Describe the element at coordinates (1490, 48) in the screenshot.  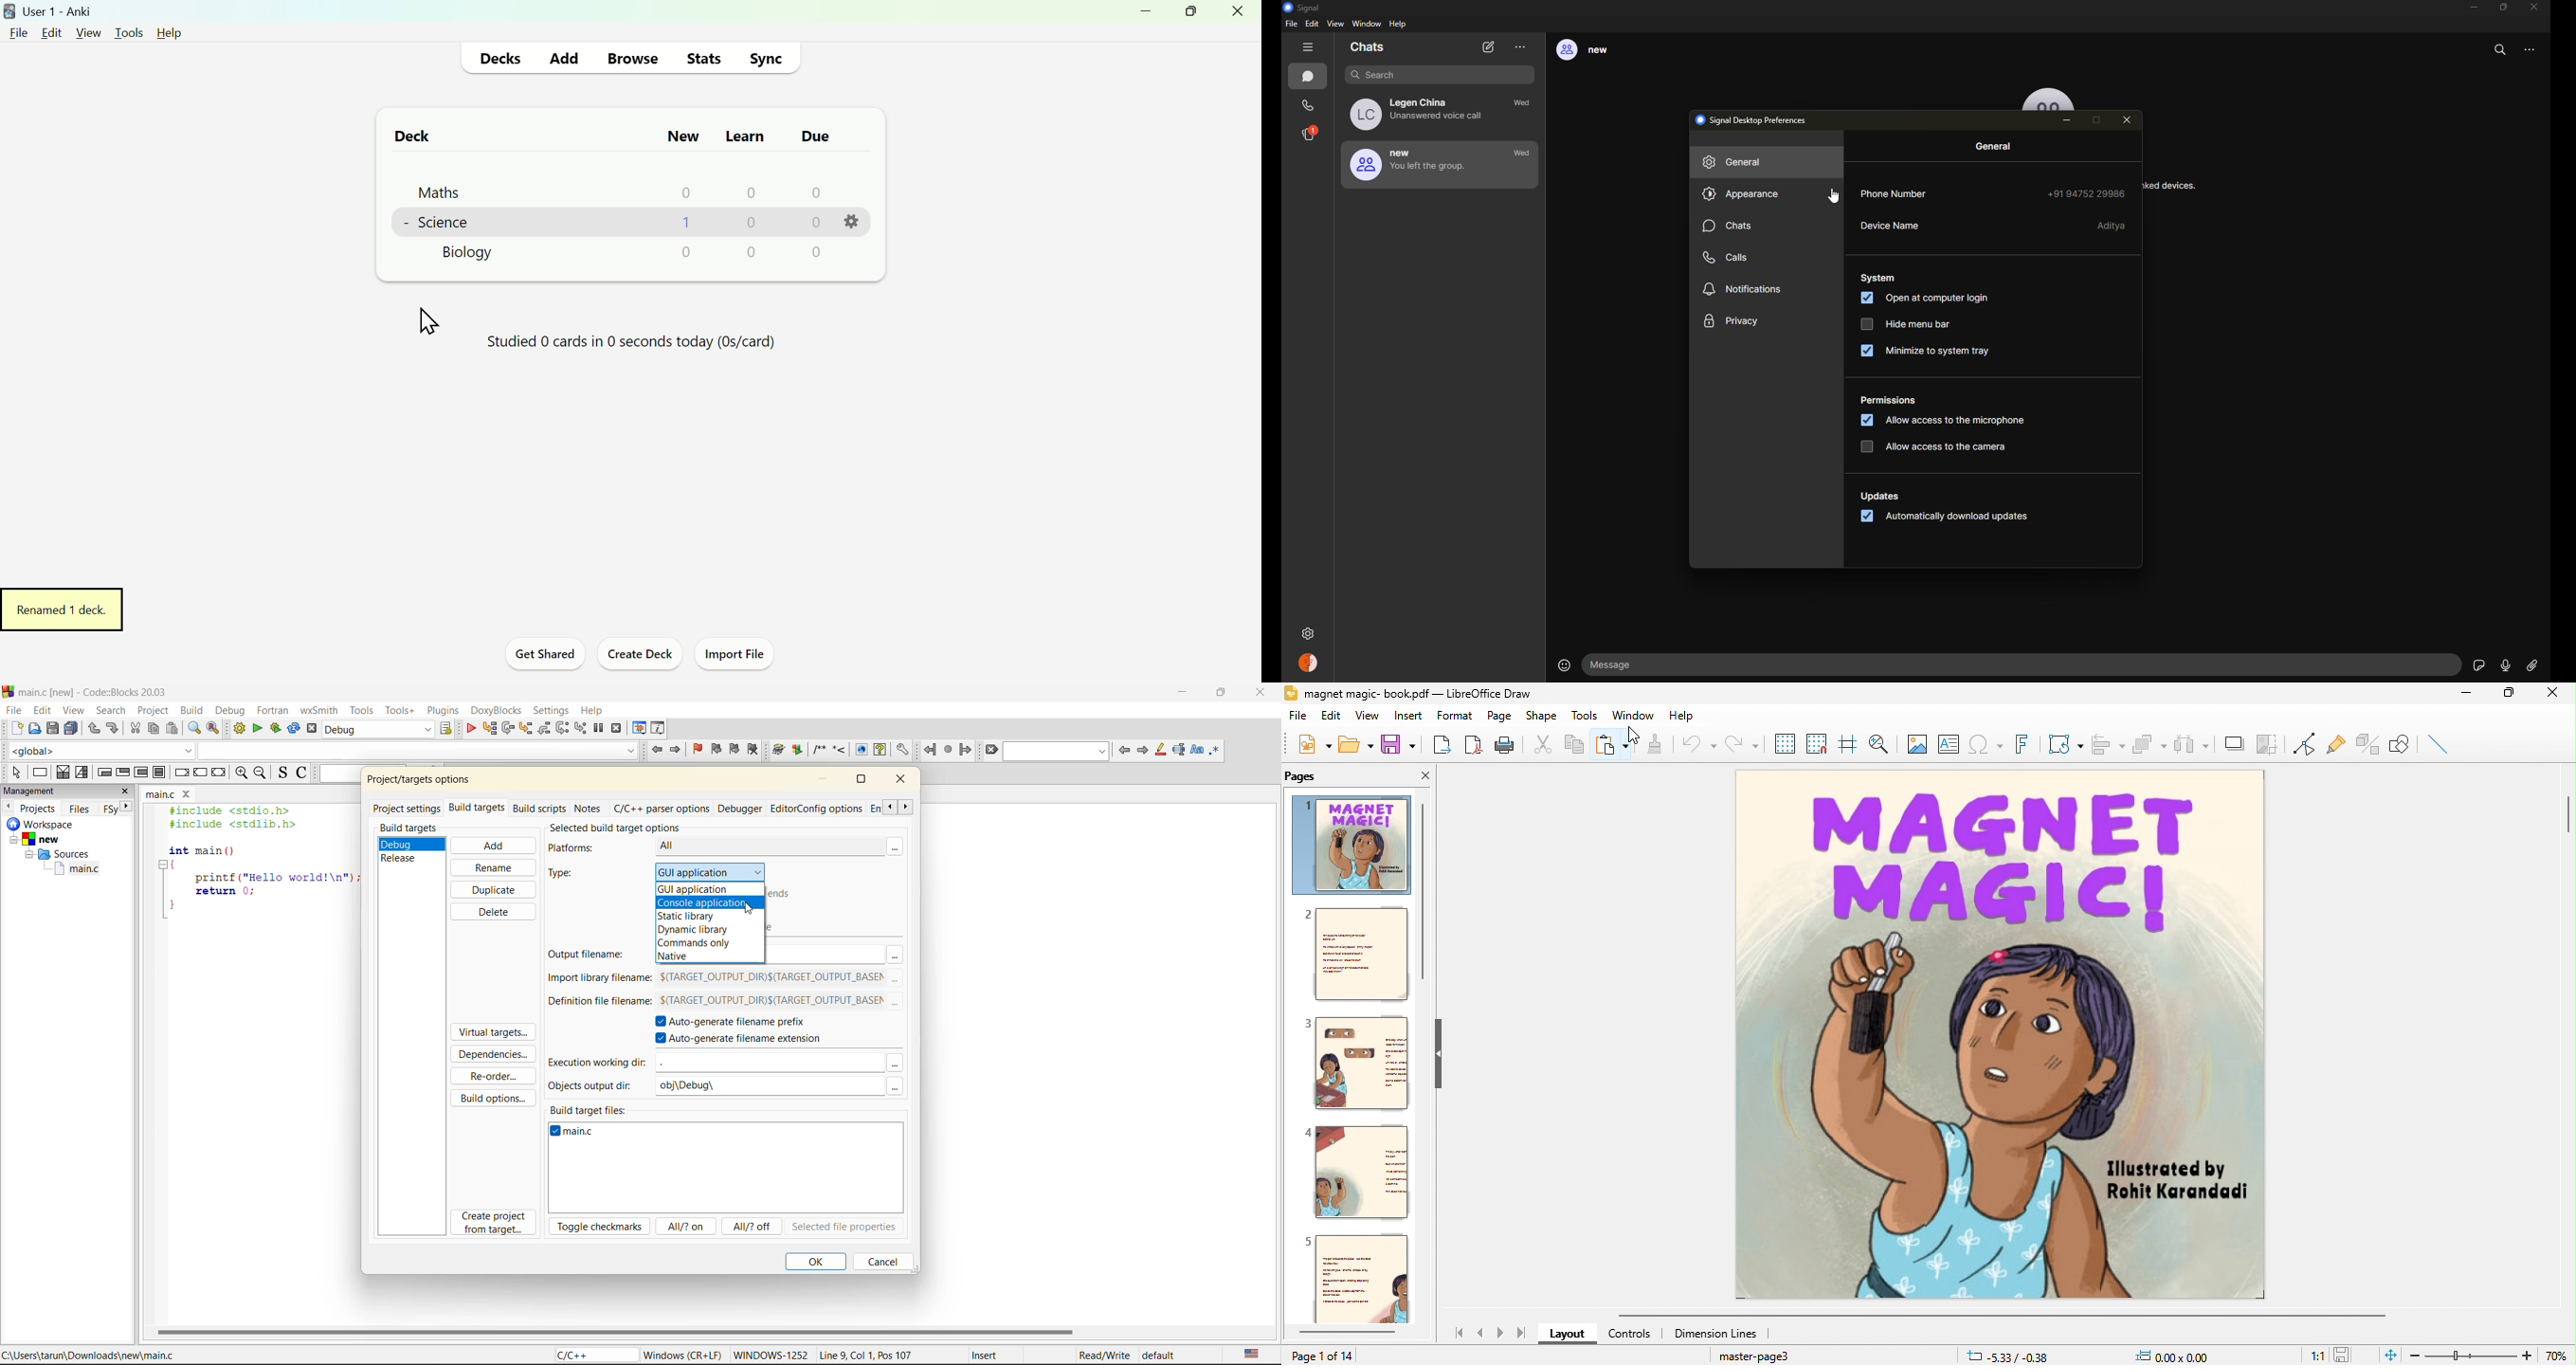
I see `new chat` at that location.